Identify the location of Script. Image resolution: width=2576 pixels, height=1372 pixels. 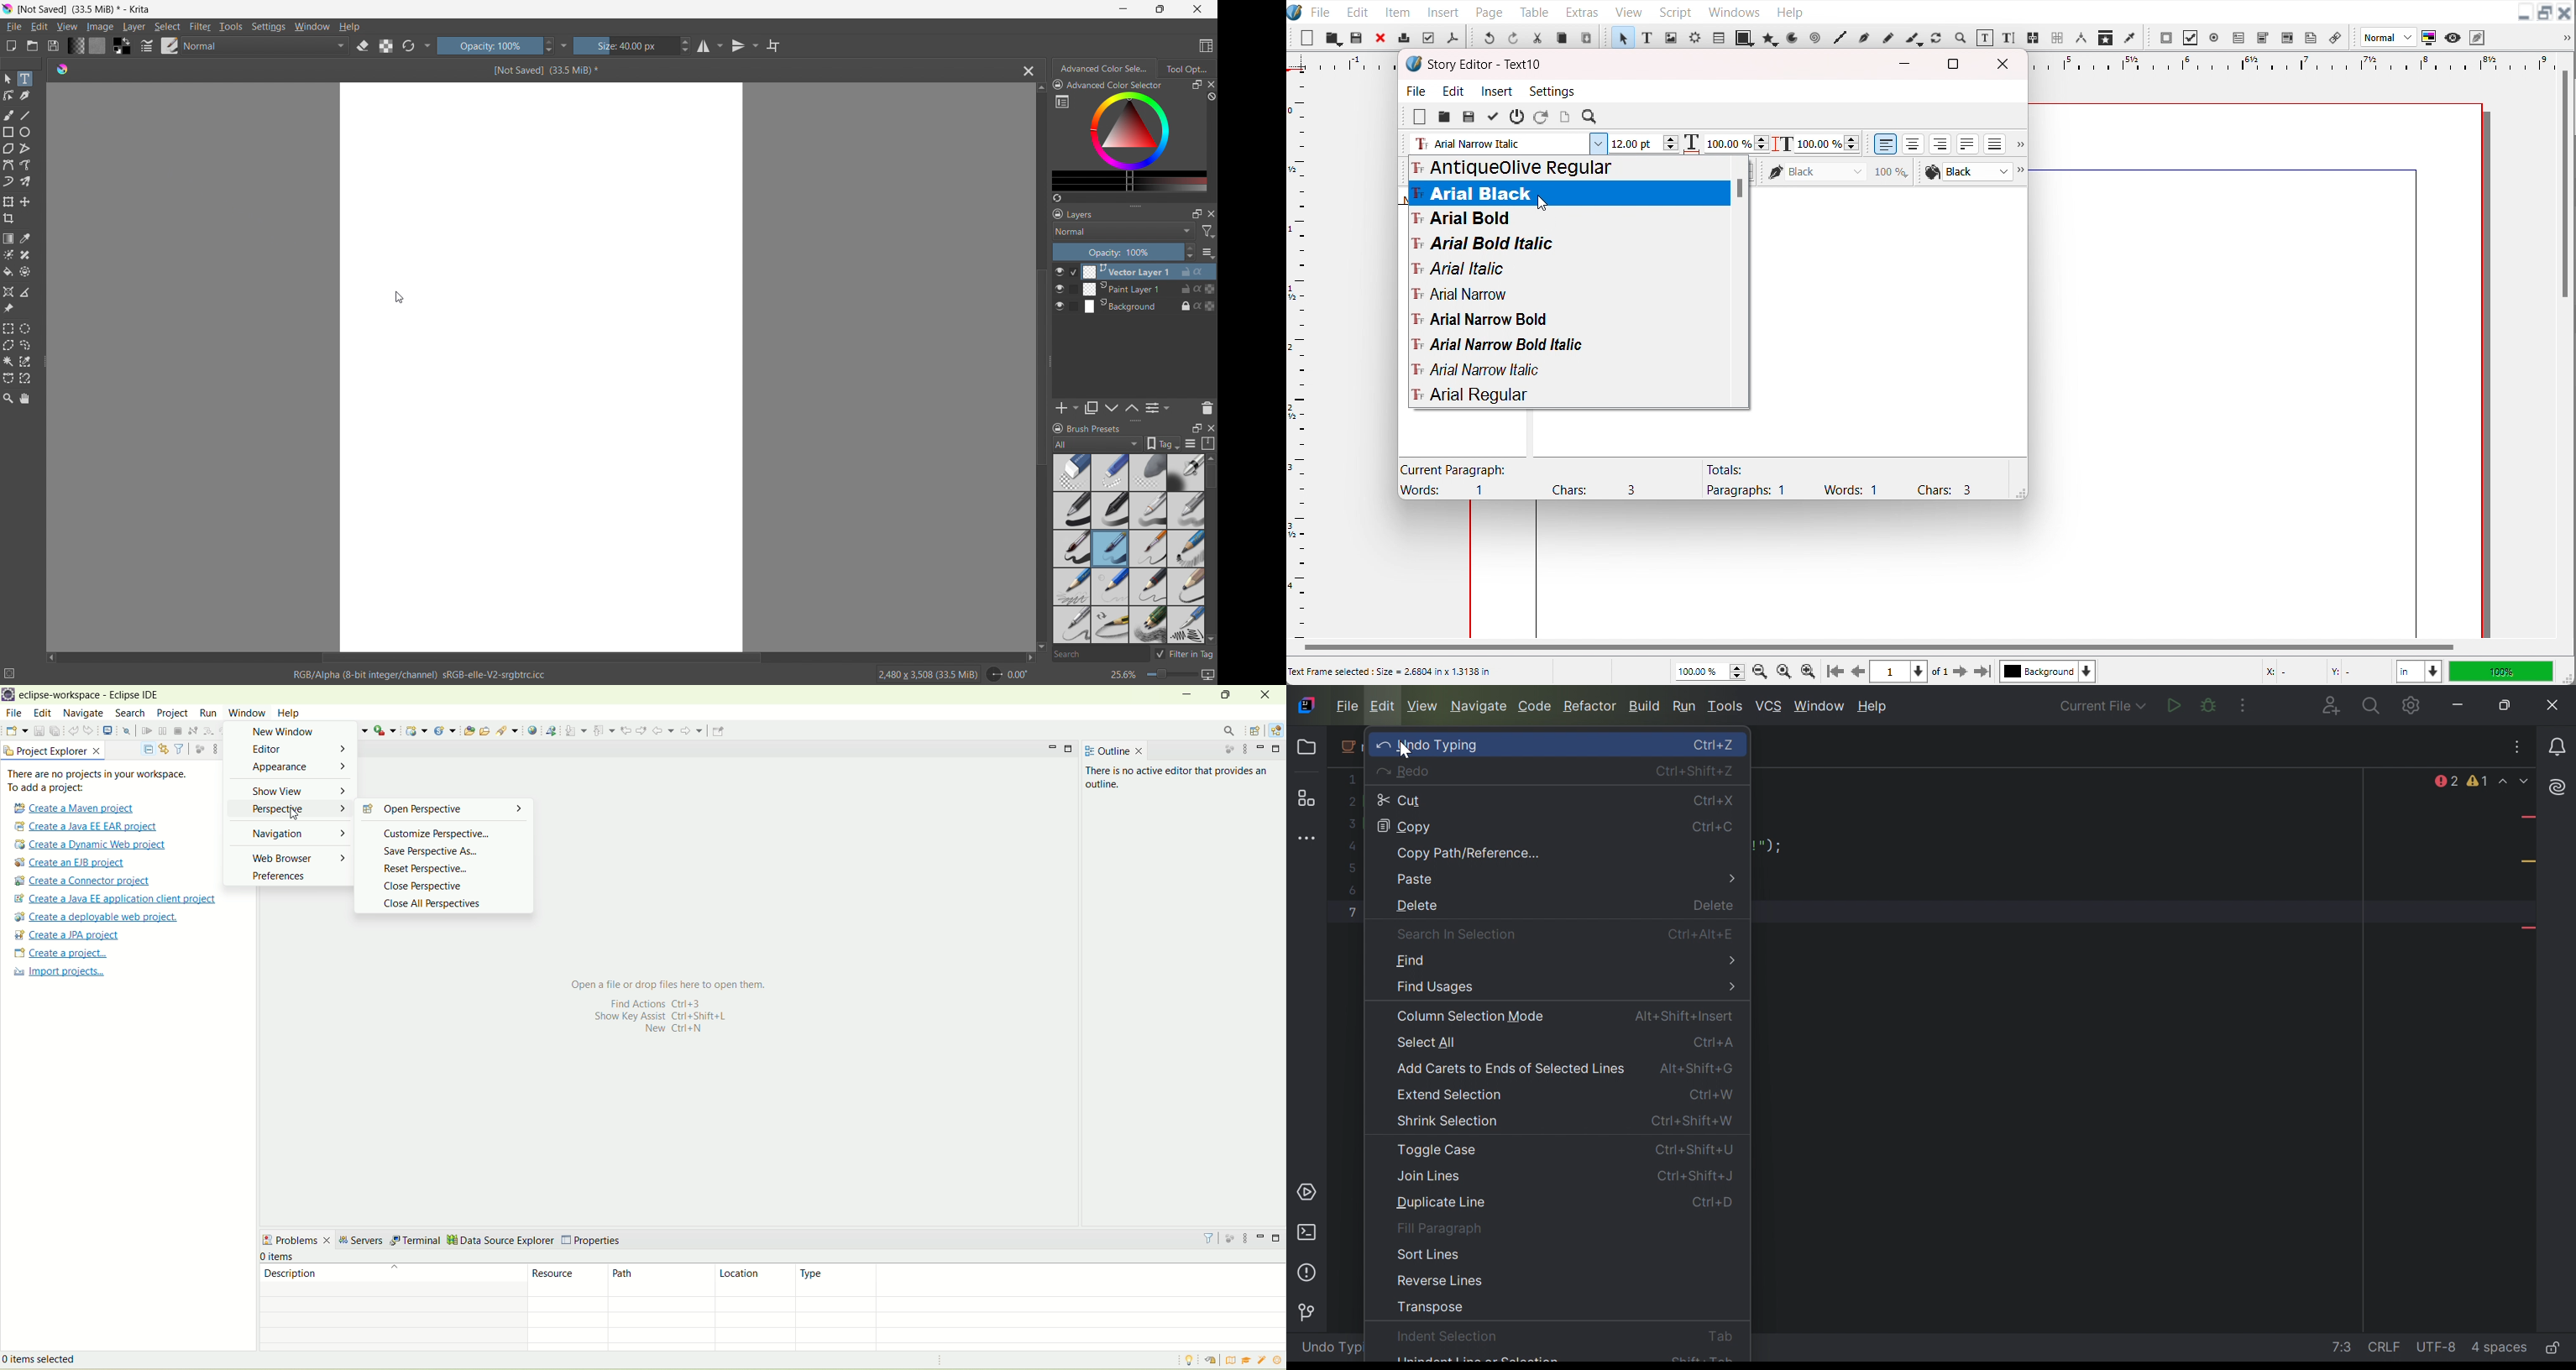
(1677, 11).